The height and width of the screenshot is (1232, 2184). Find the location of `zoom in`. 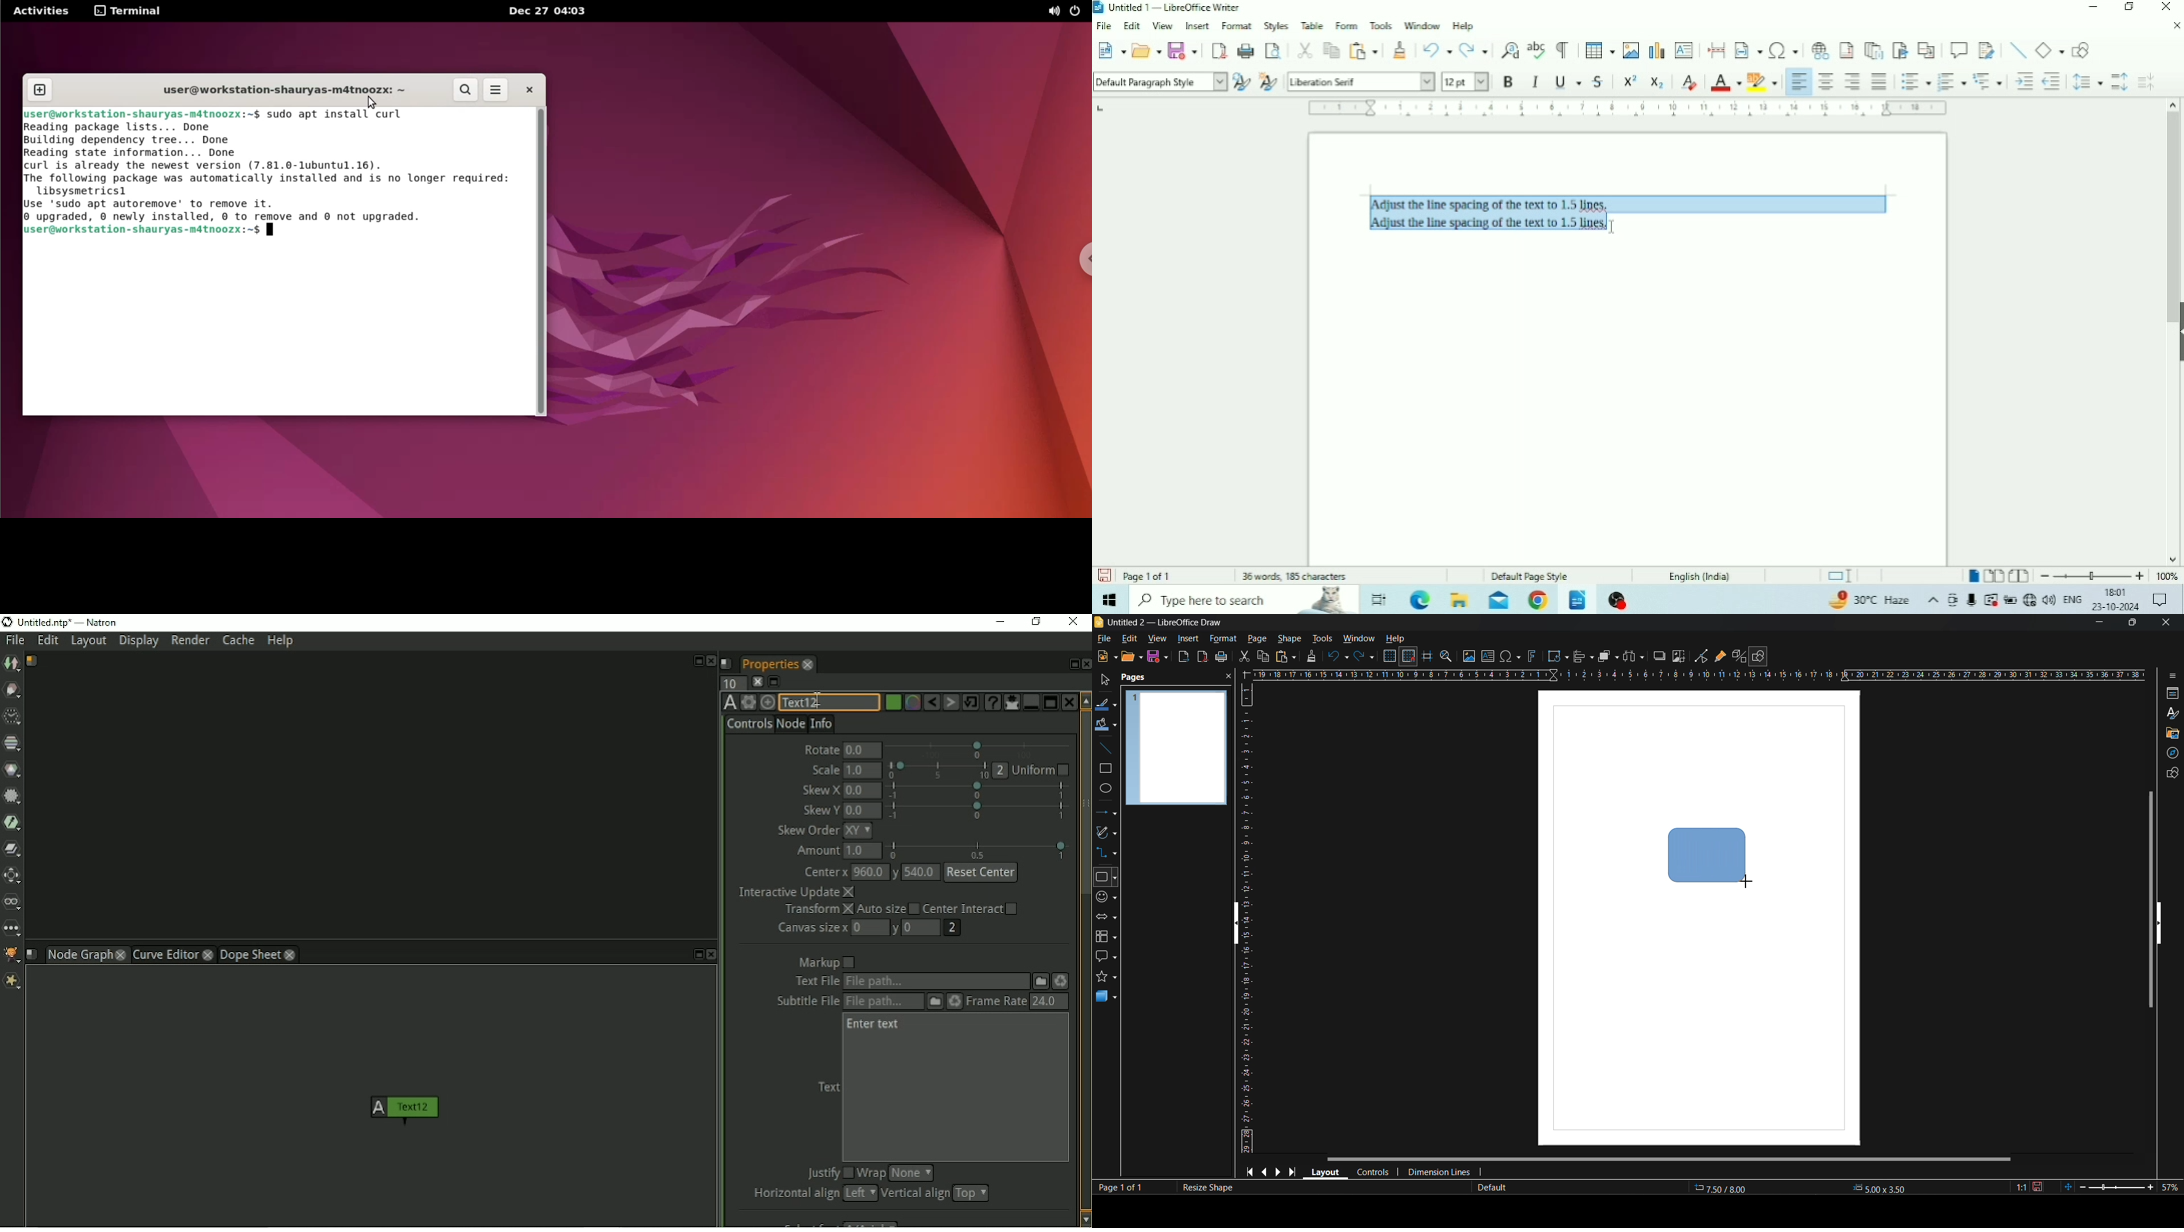

zoom in is located at coordinates (2150, 1188).